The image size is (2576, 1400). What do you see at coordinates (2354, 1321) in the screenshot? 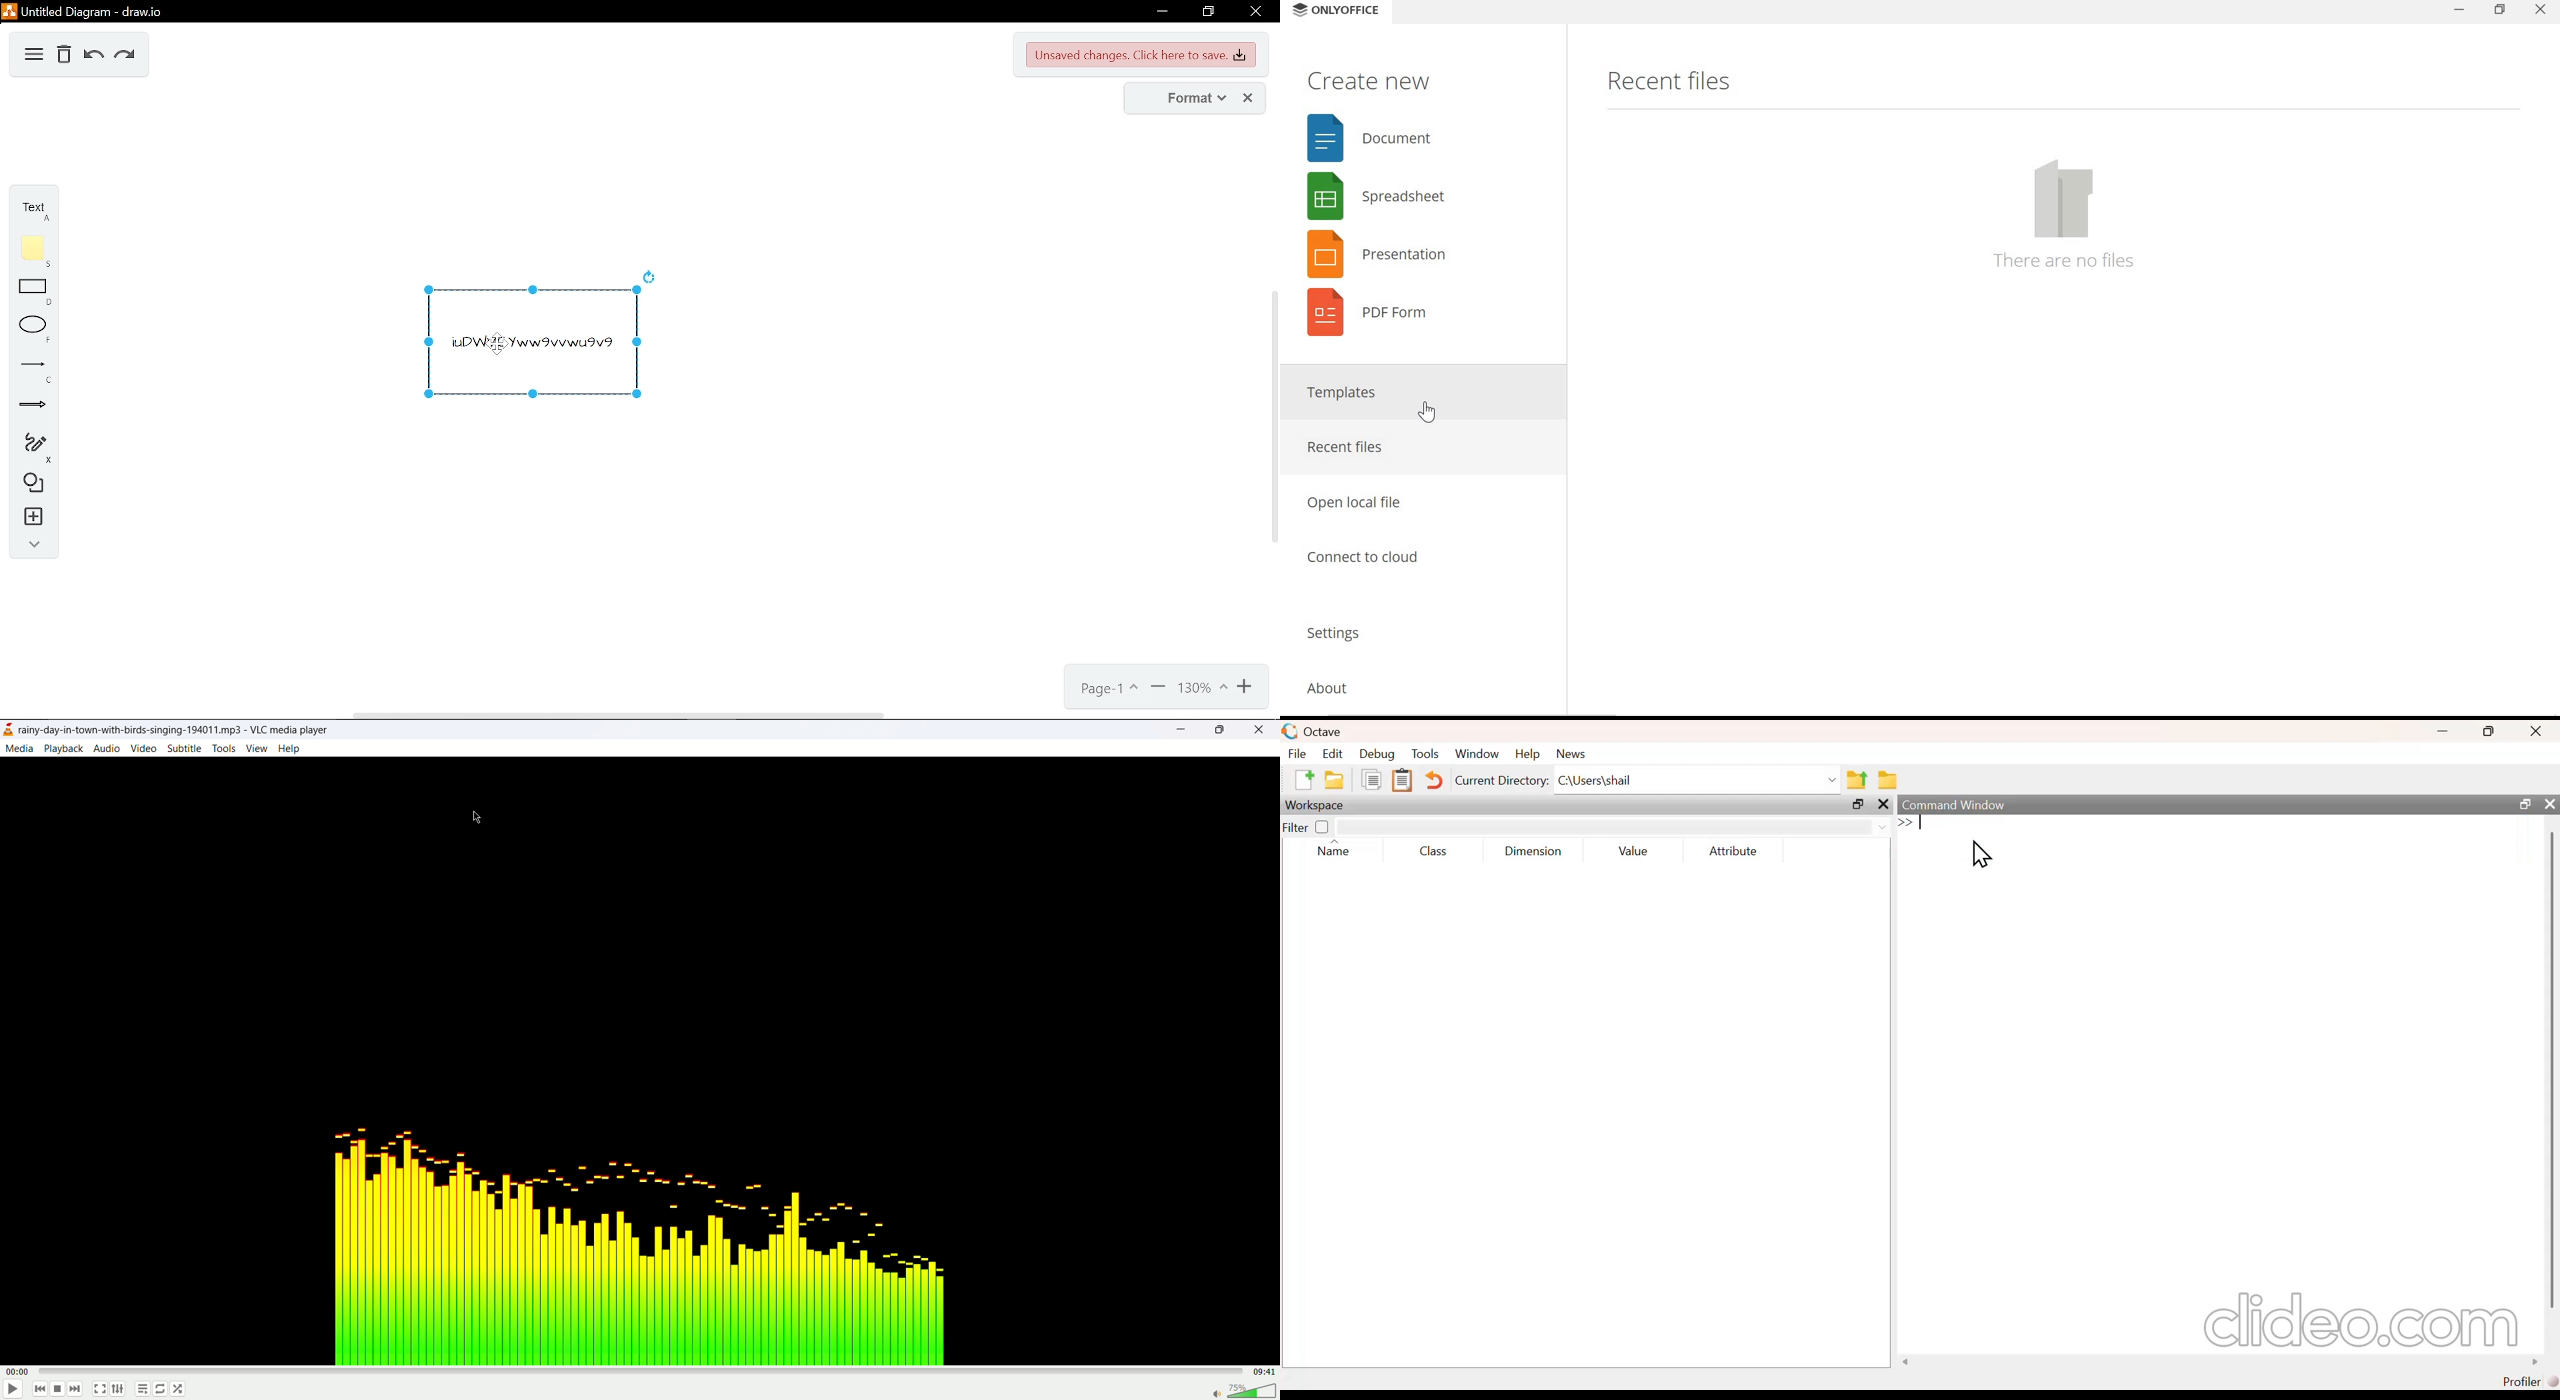
I see `clideo.com` at bounding box center [2354, 1321].